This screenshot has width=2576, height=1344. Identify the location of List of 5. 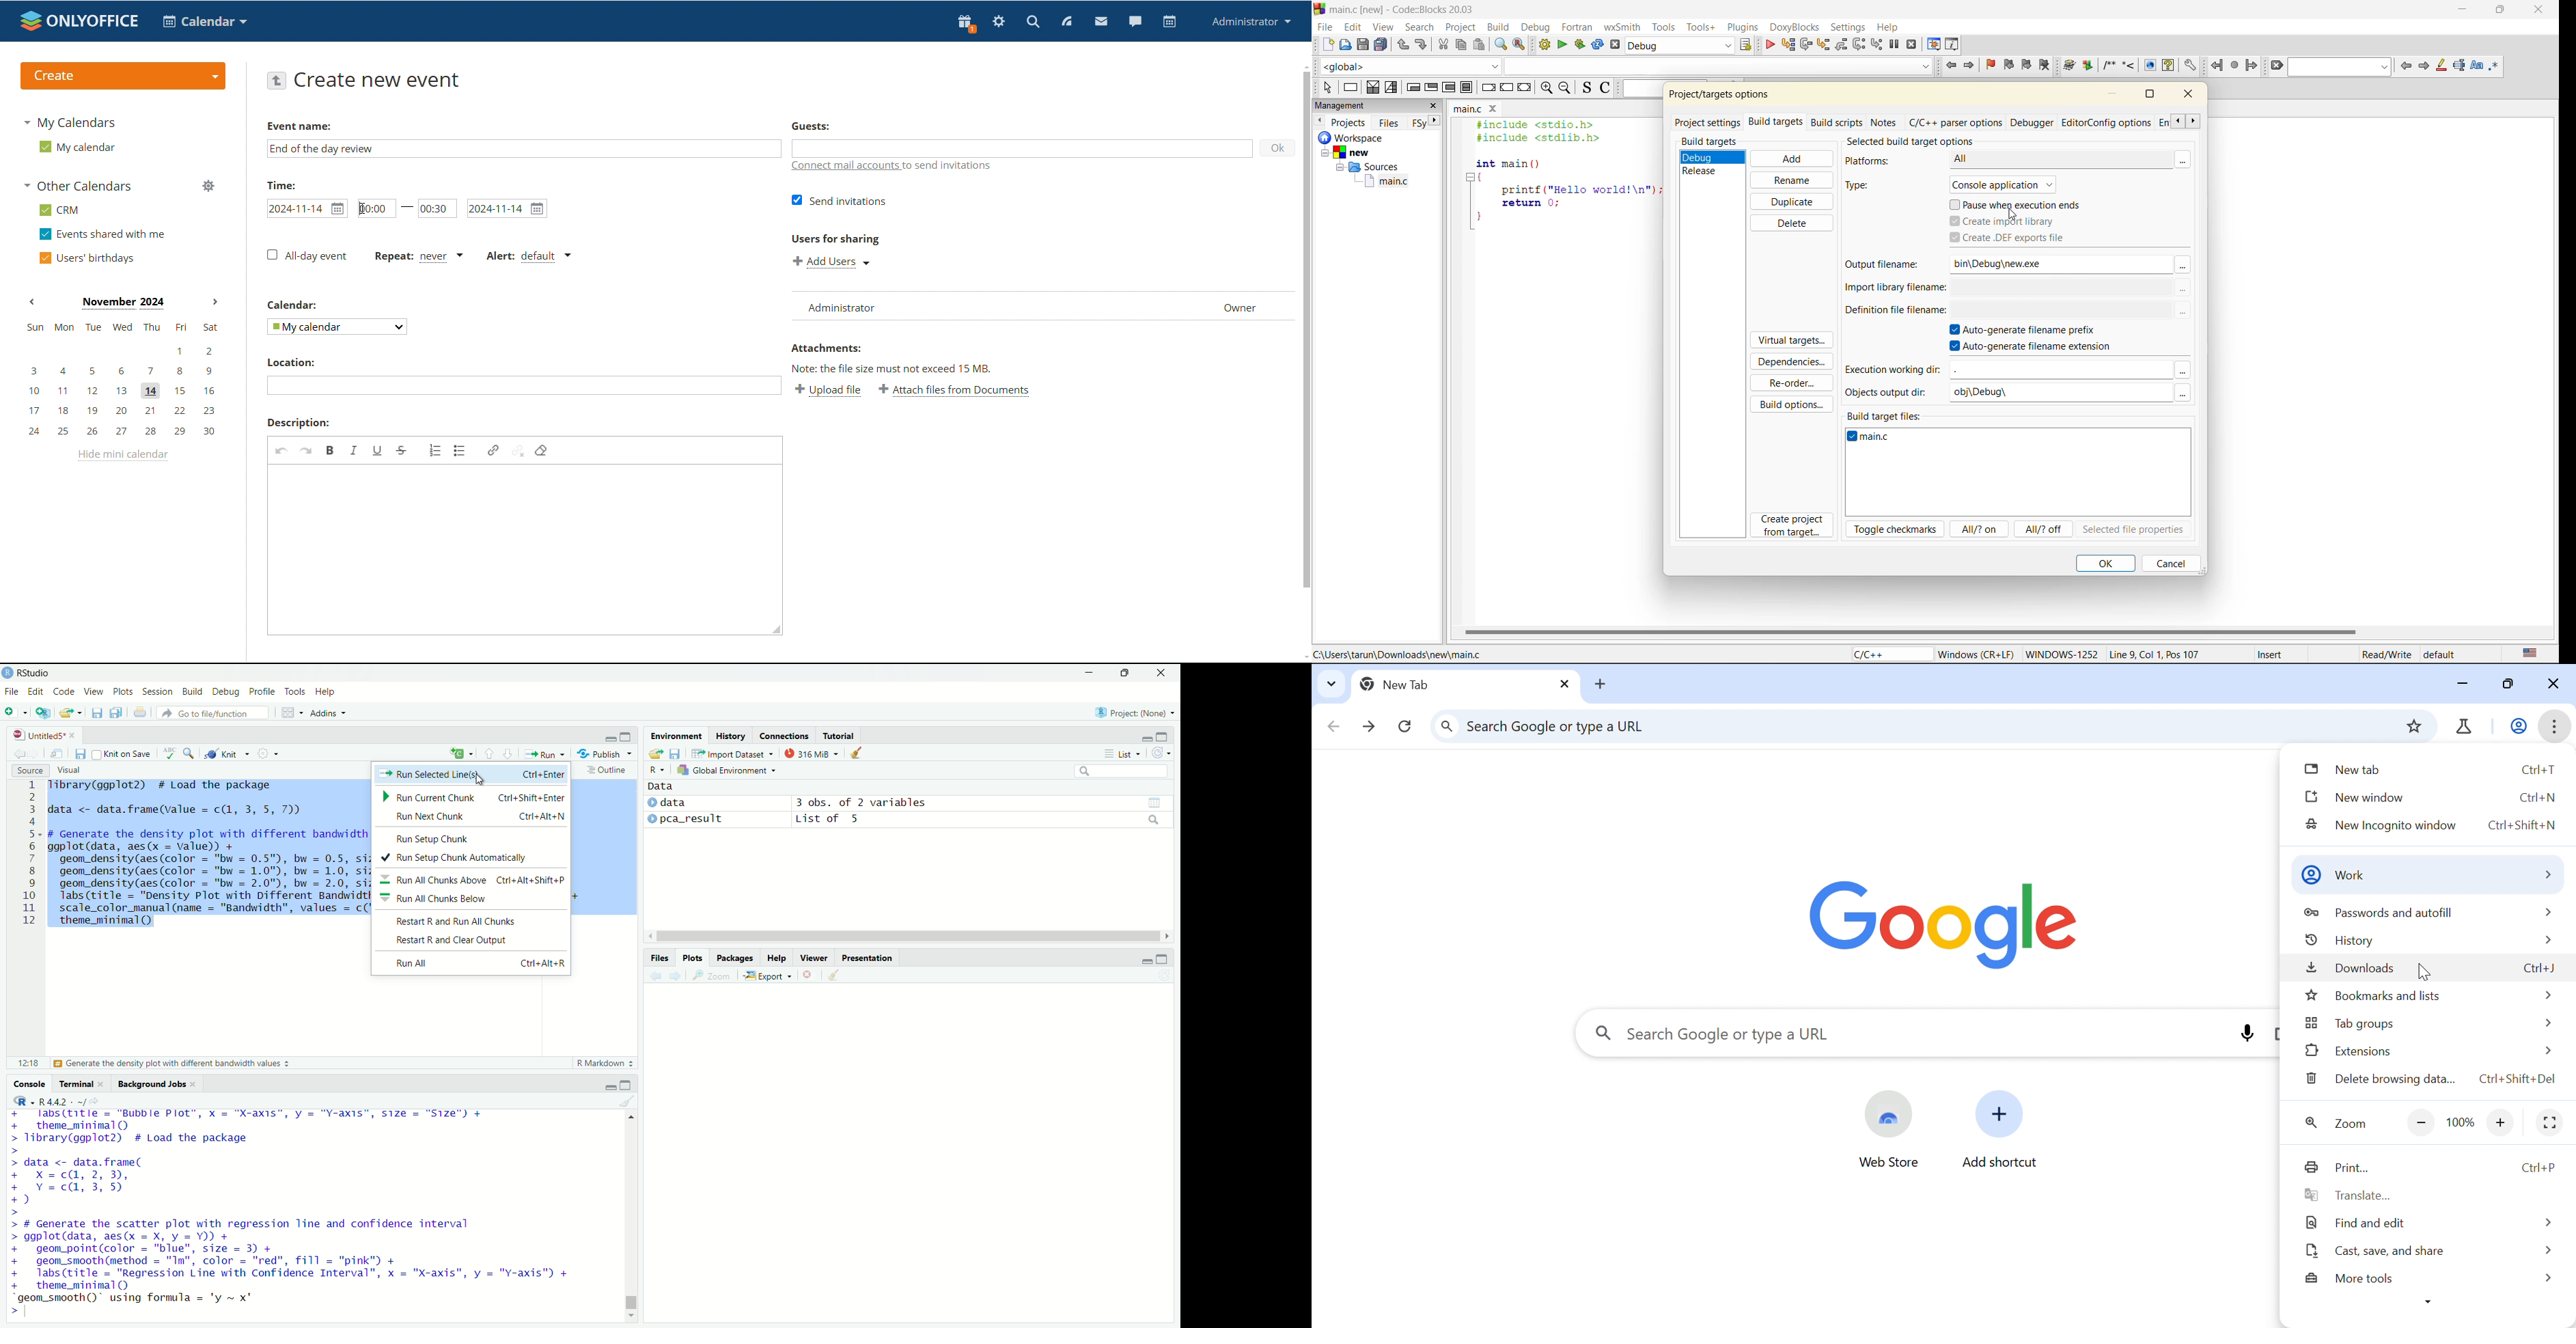
(829, 820).